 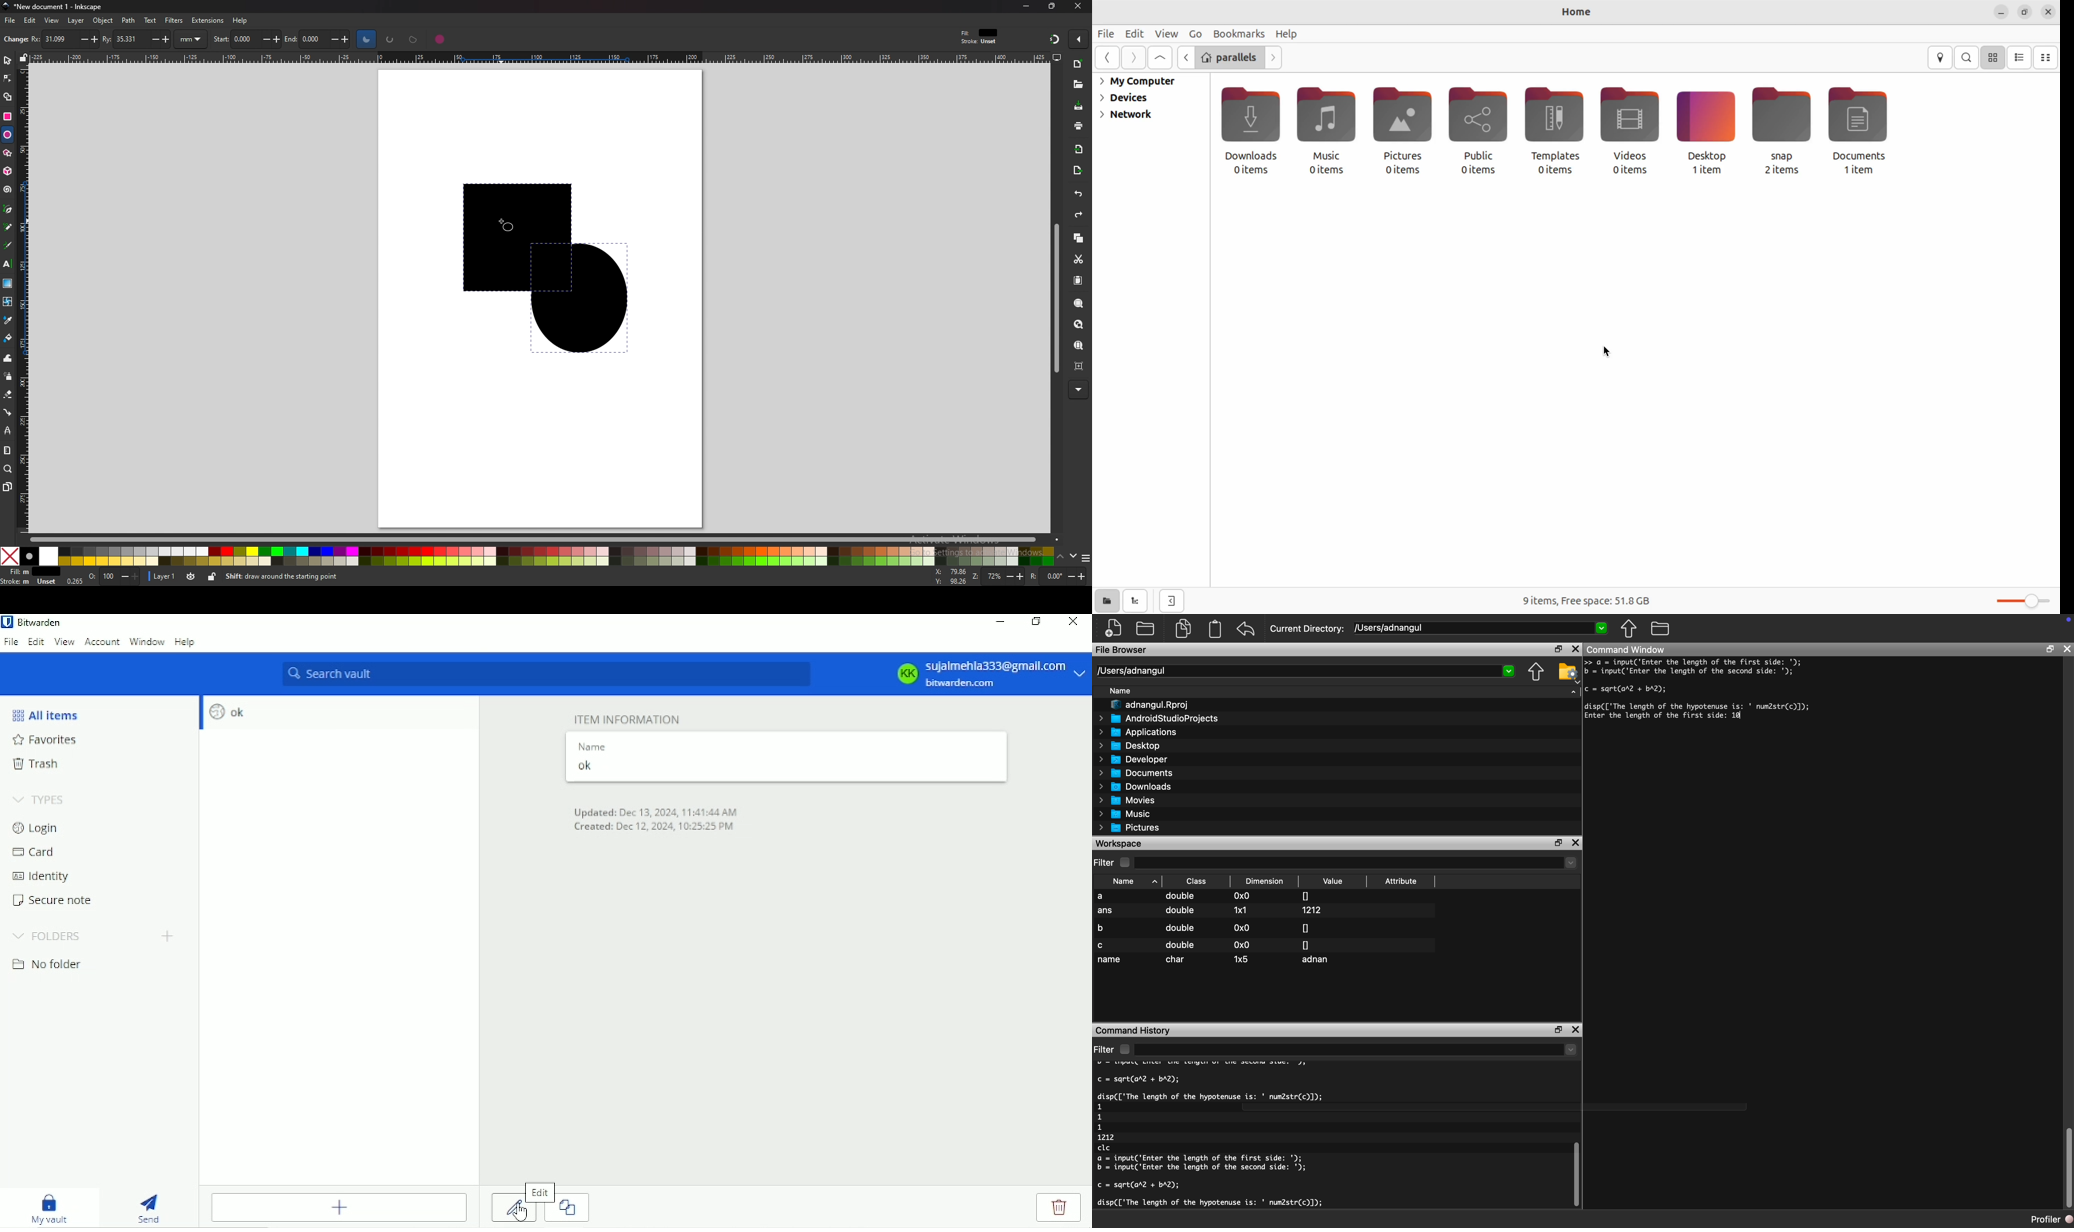 What do you see at coordinates (320, 40) in the screenshot?
I see `end` at bounding box center [320, 40].